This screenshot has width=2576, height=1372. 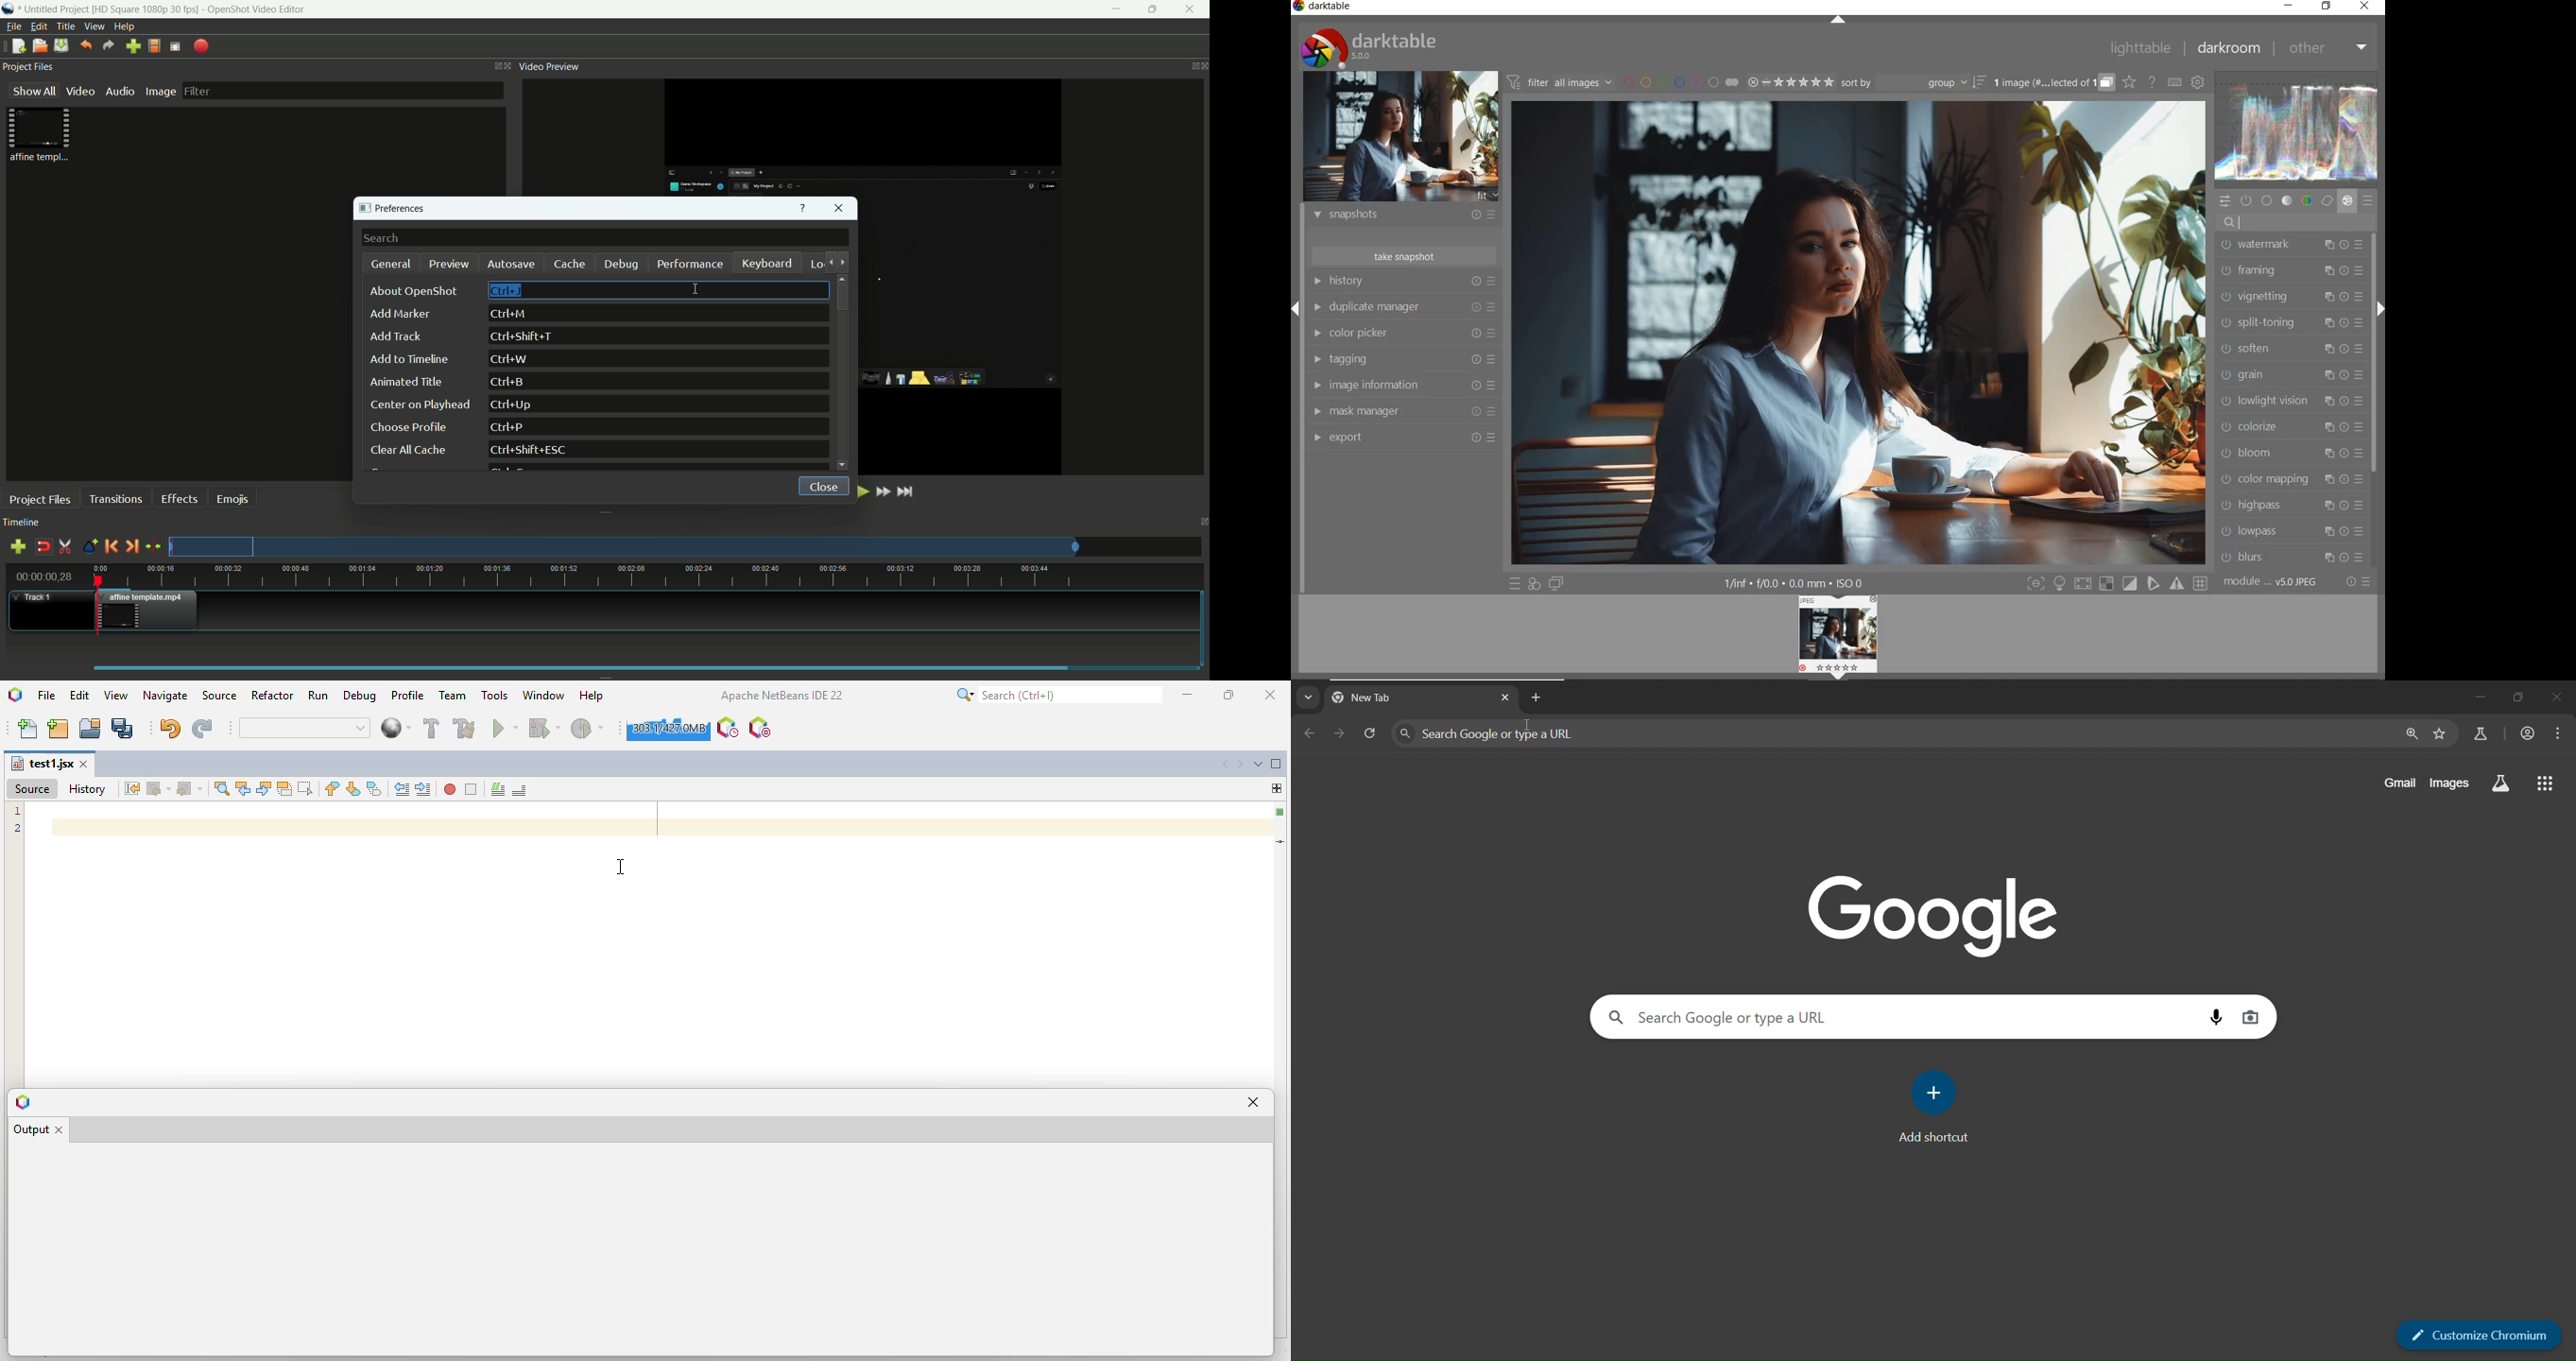 I want to click on app name, so click(x=256, y=9).